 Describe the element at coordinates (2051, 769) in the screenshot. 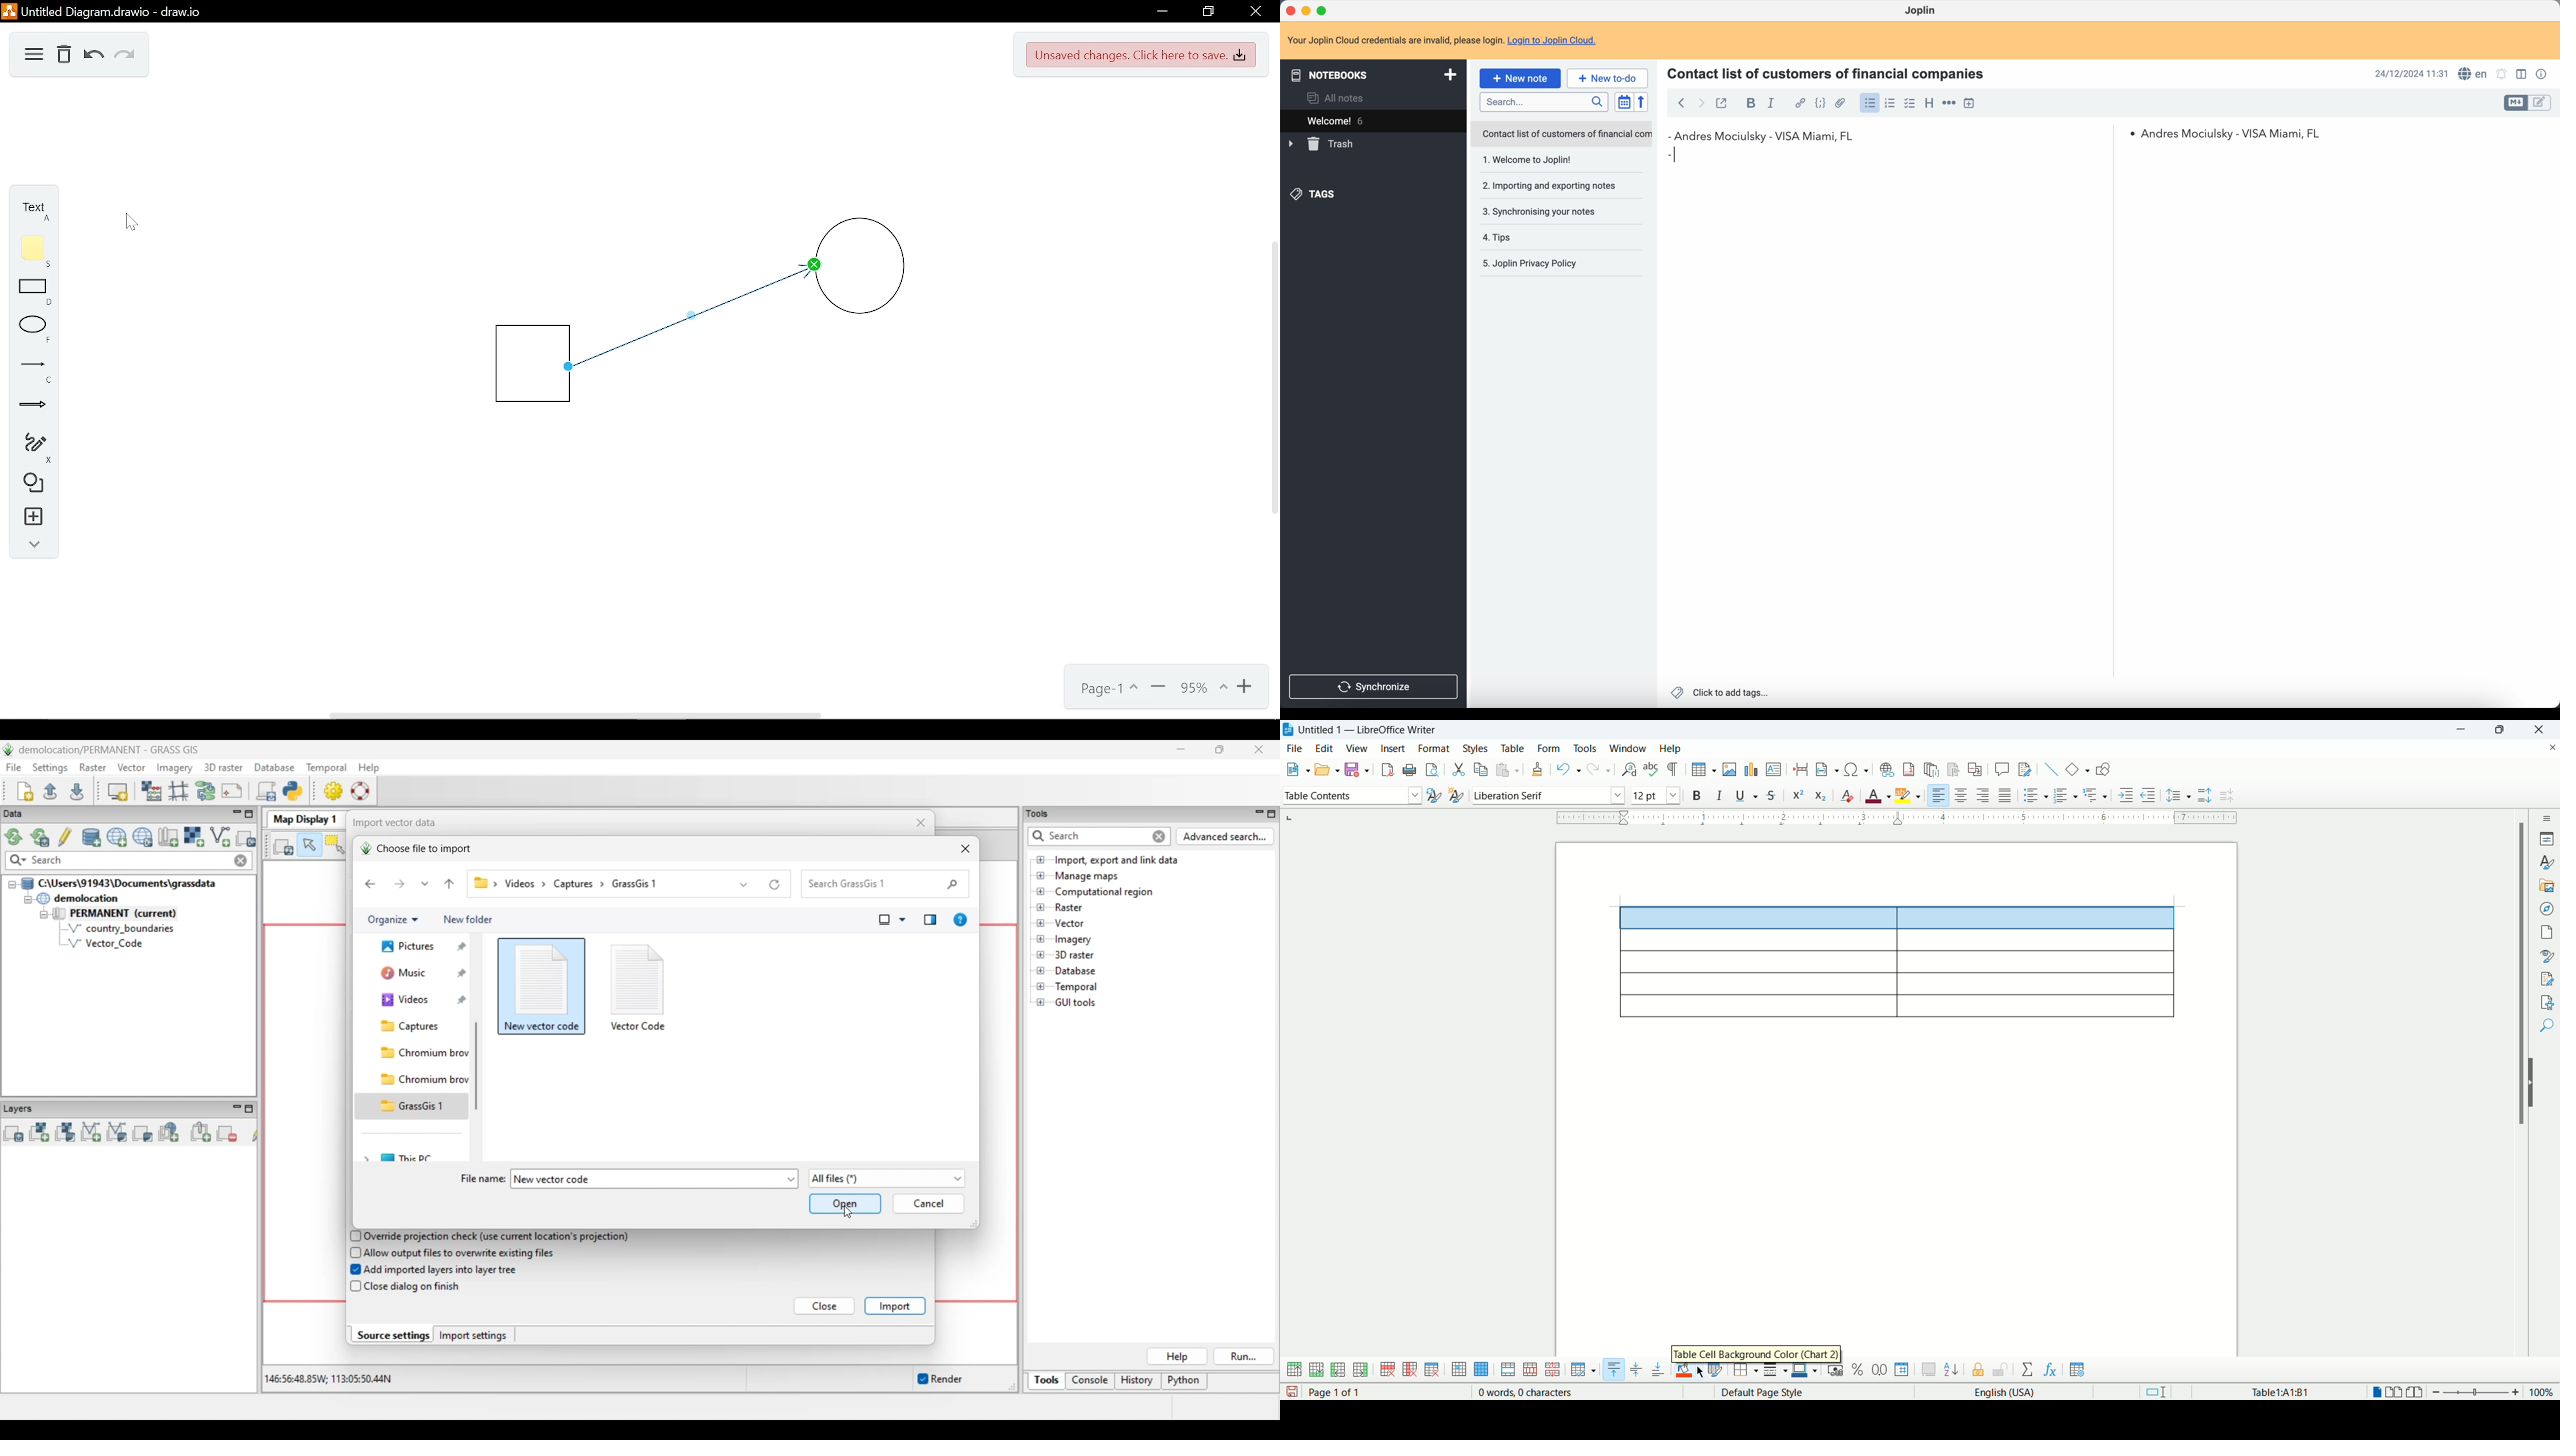

I see `insert line` at that location.